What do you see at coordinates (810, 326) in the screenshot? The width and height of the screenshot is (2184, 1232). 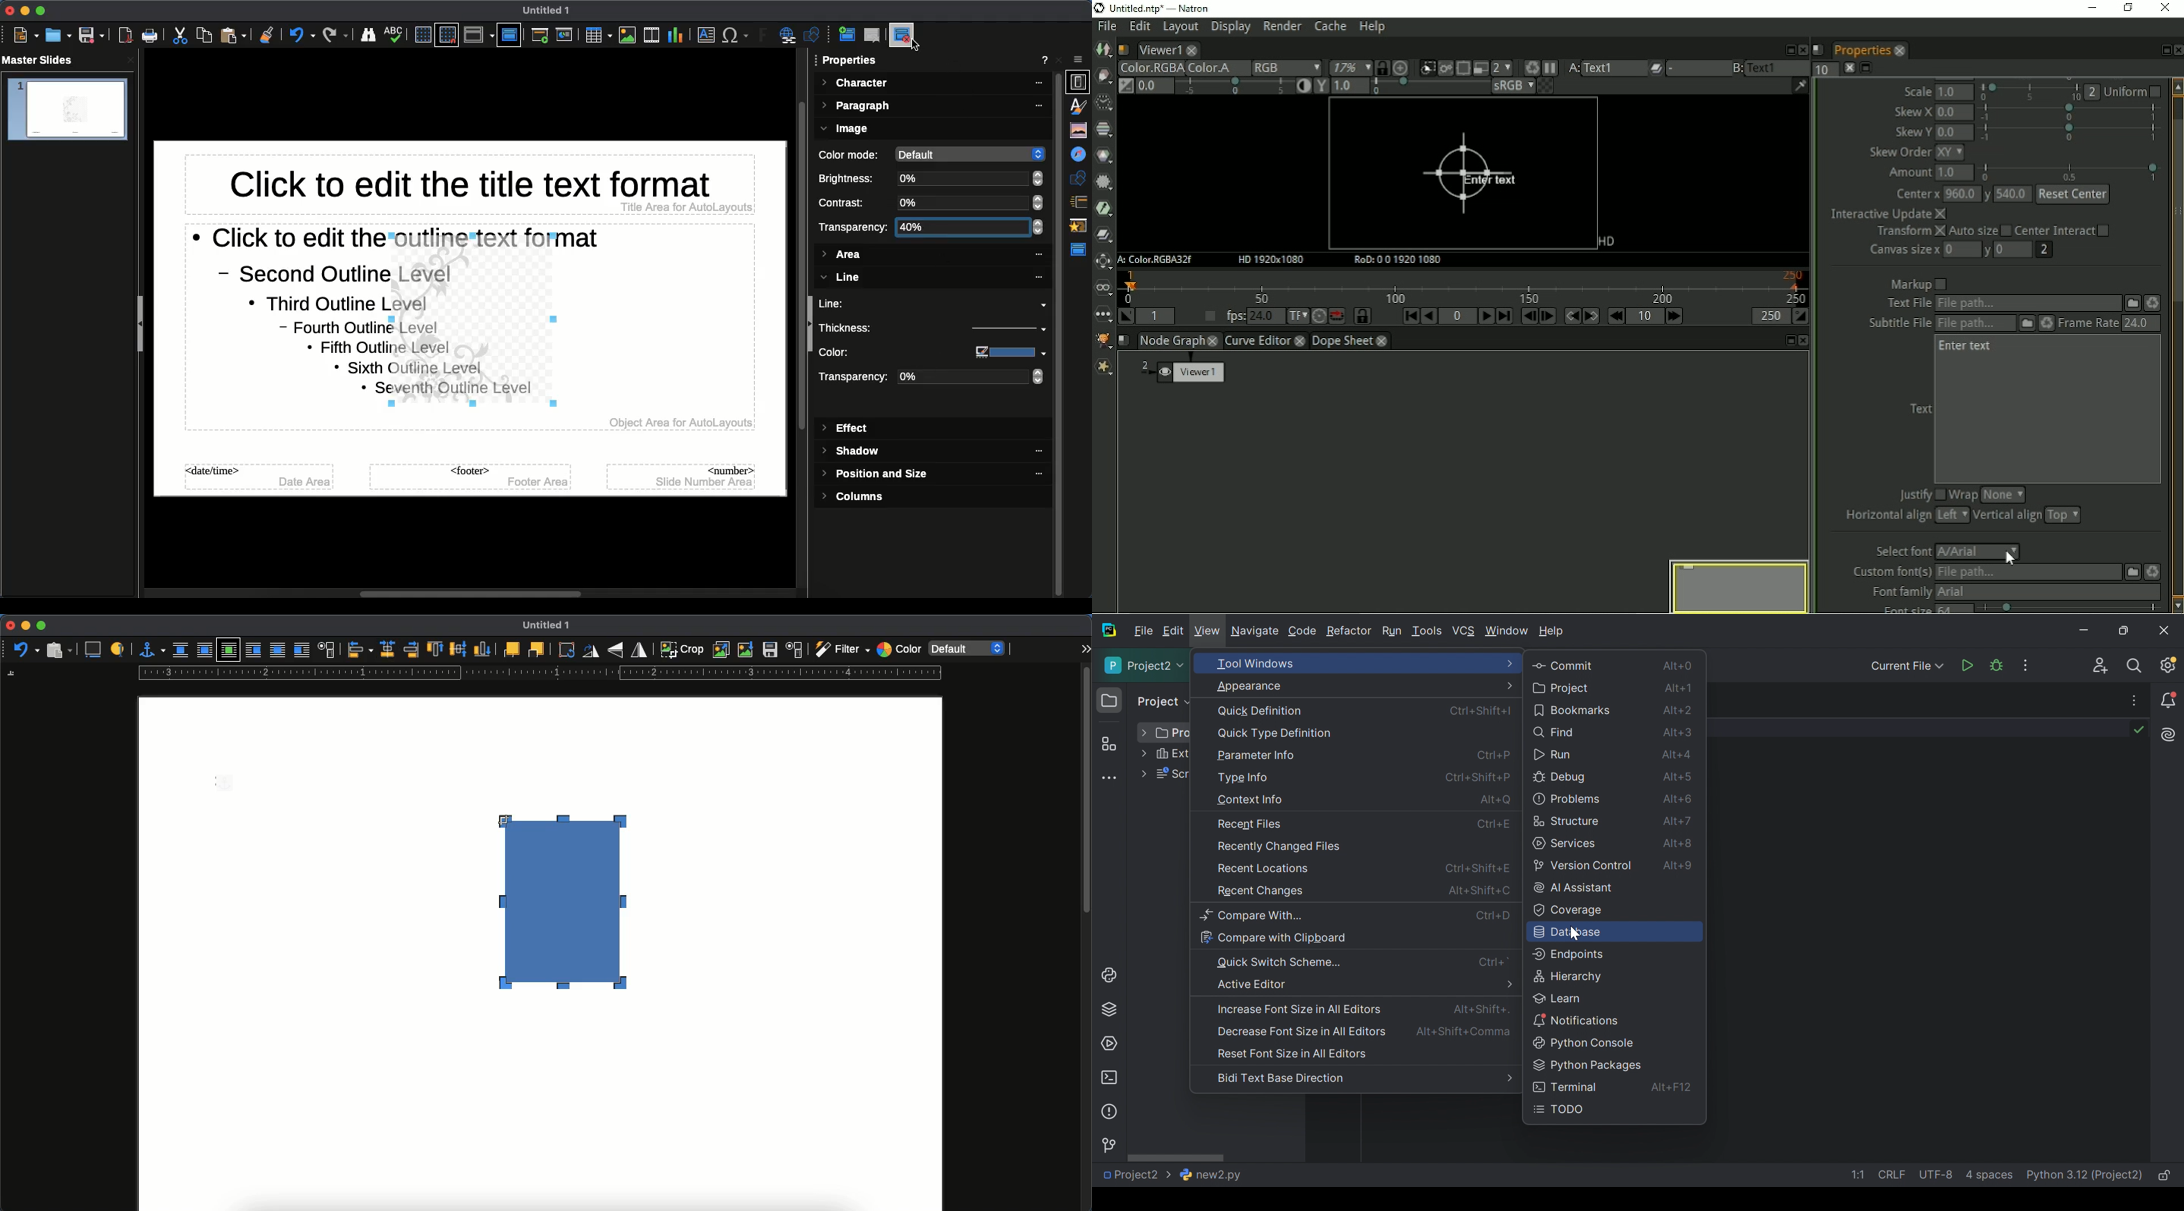 I see `collapse` at bounding box center [810, 326].